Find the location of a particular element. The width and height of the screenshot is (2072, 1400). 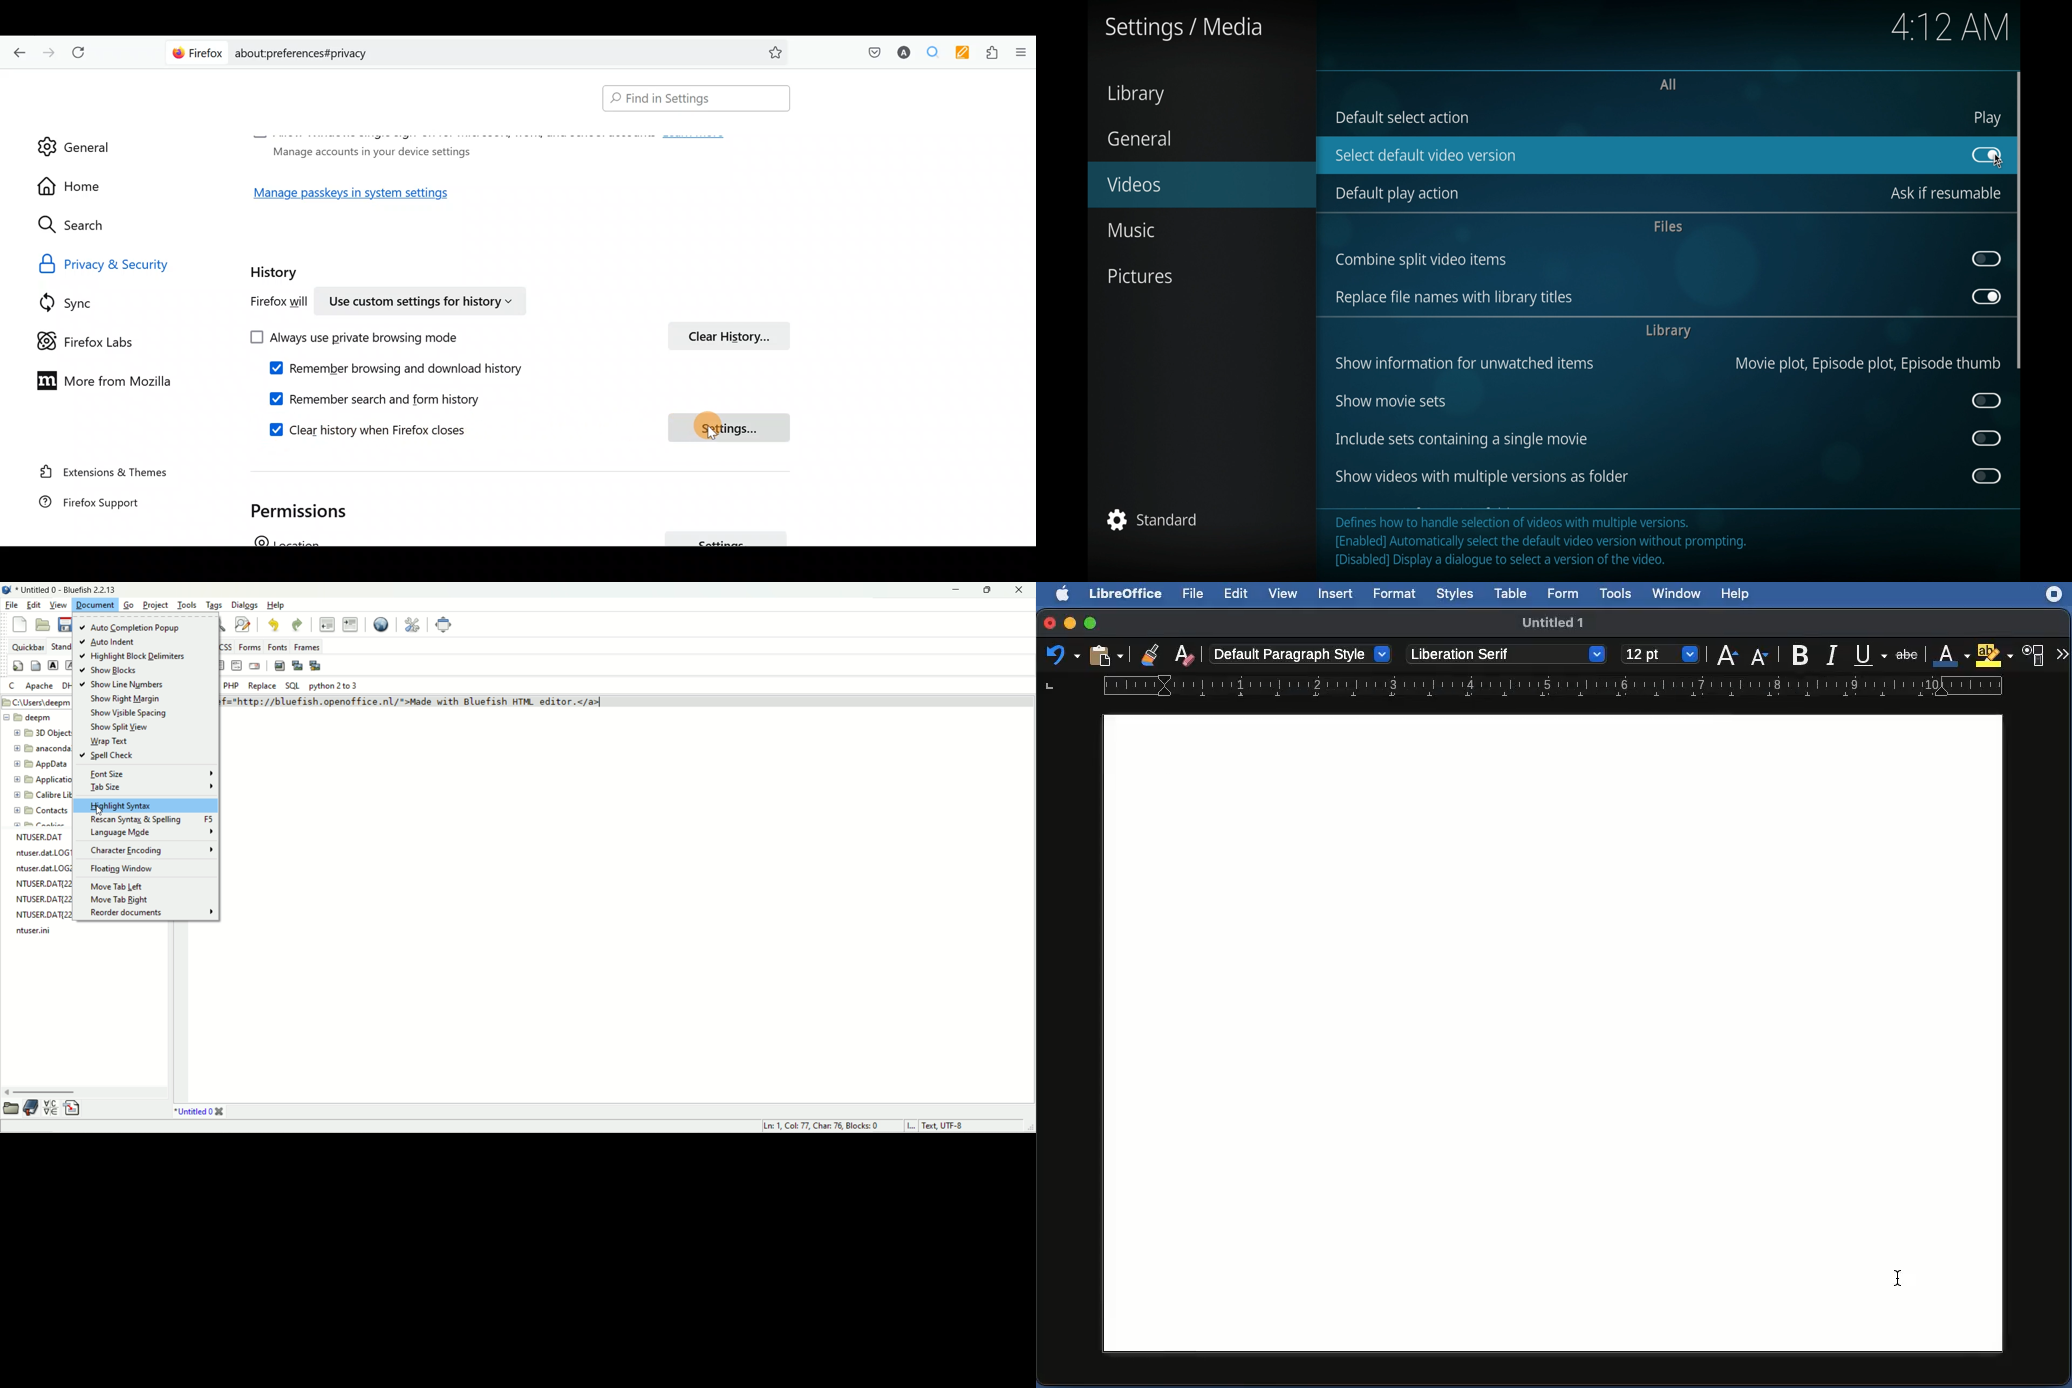

text, UTF-8 is located at coordinates (951, 1127).